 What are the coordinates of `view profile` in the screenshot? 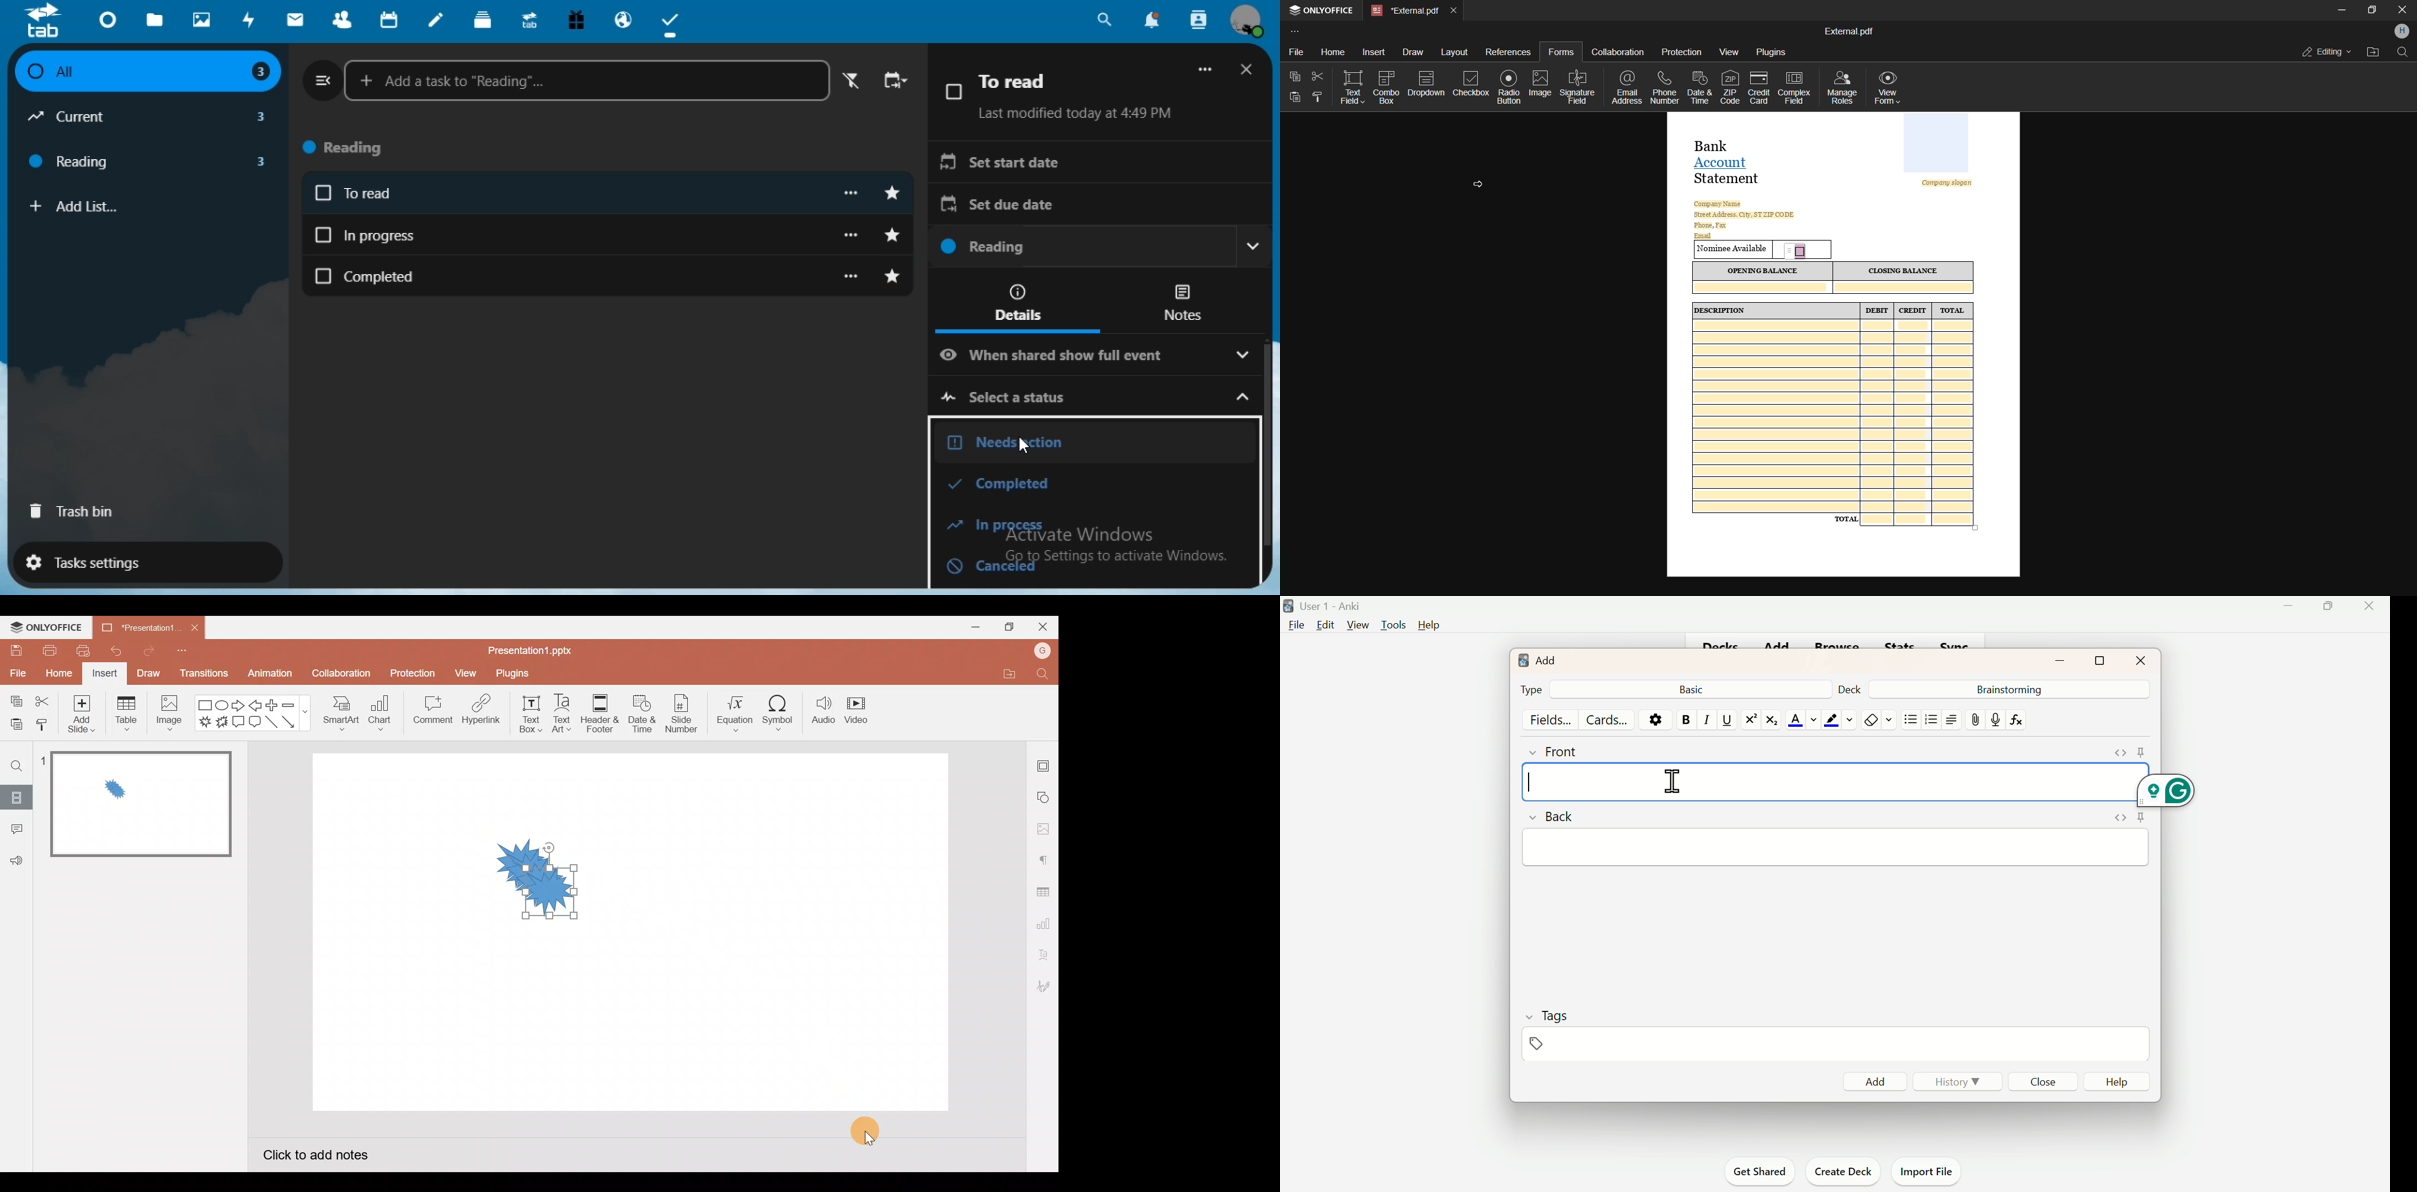 It's located at (1250, 24).